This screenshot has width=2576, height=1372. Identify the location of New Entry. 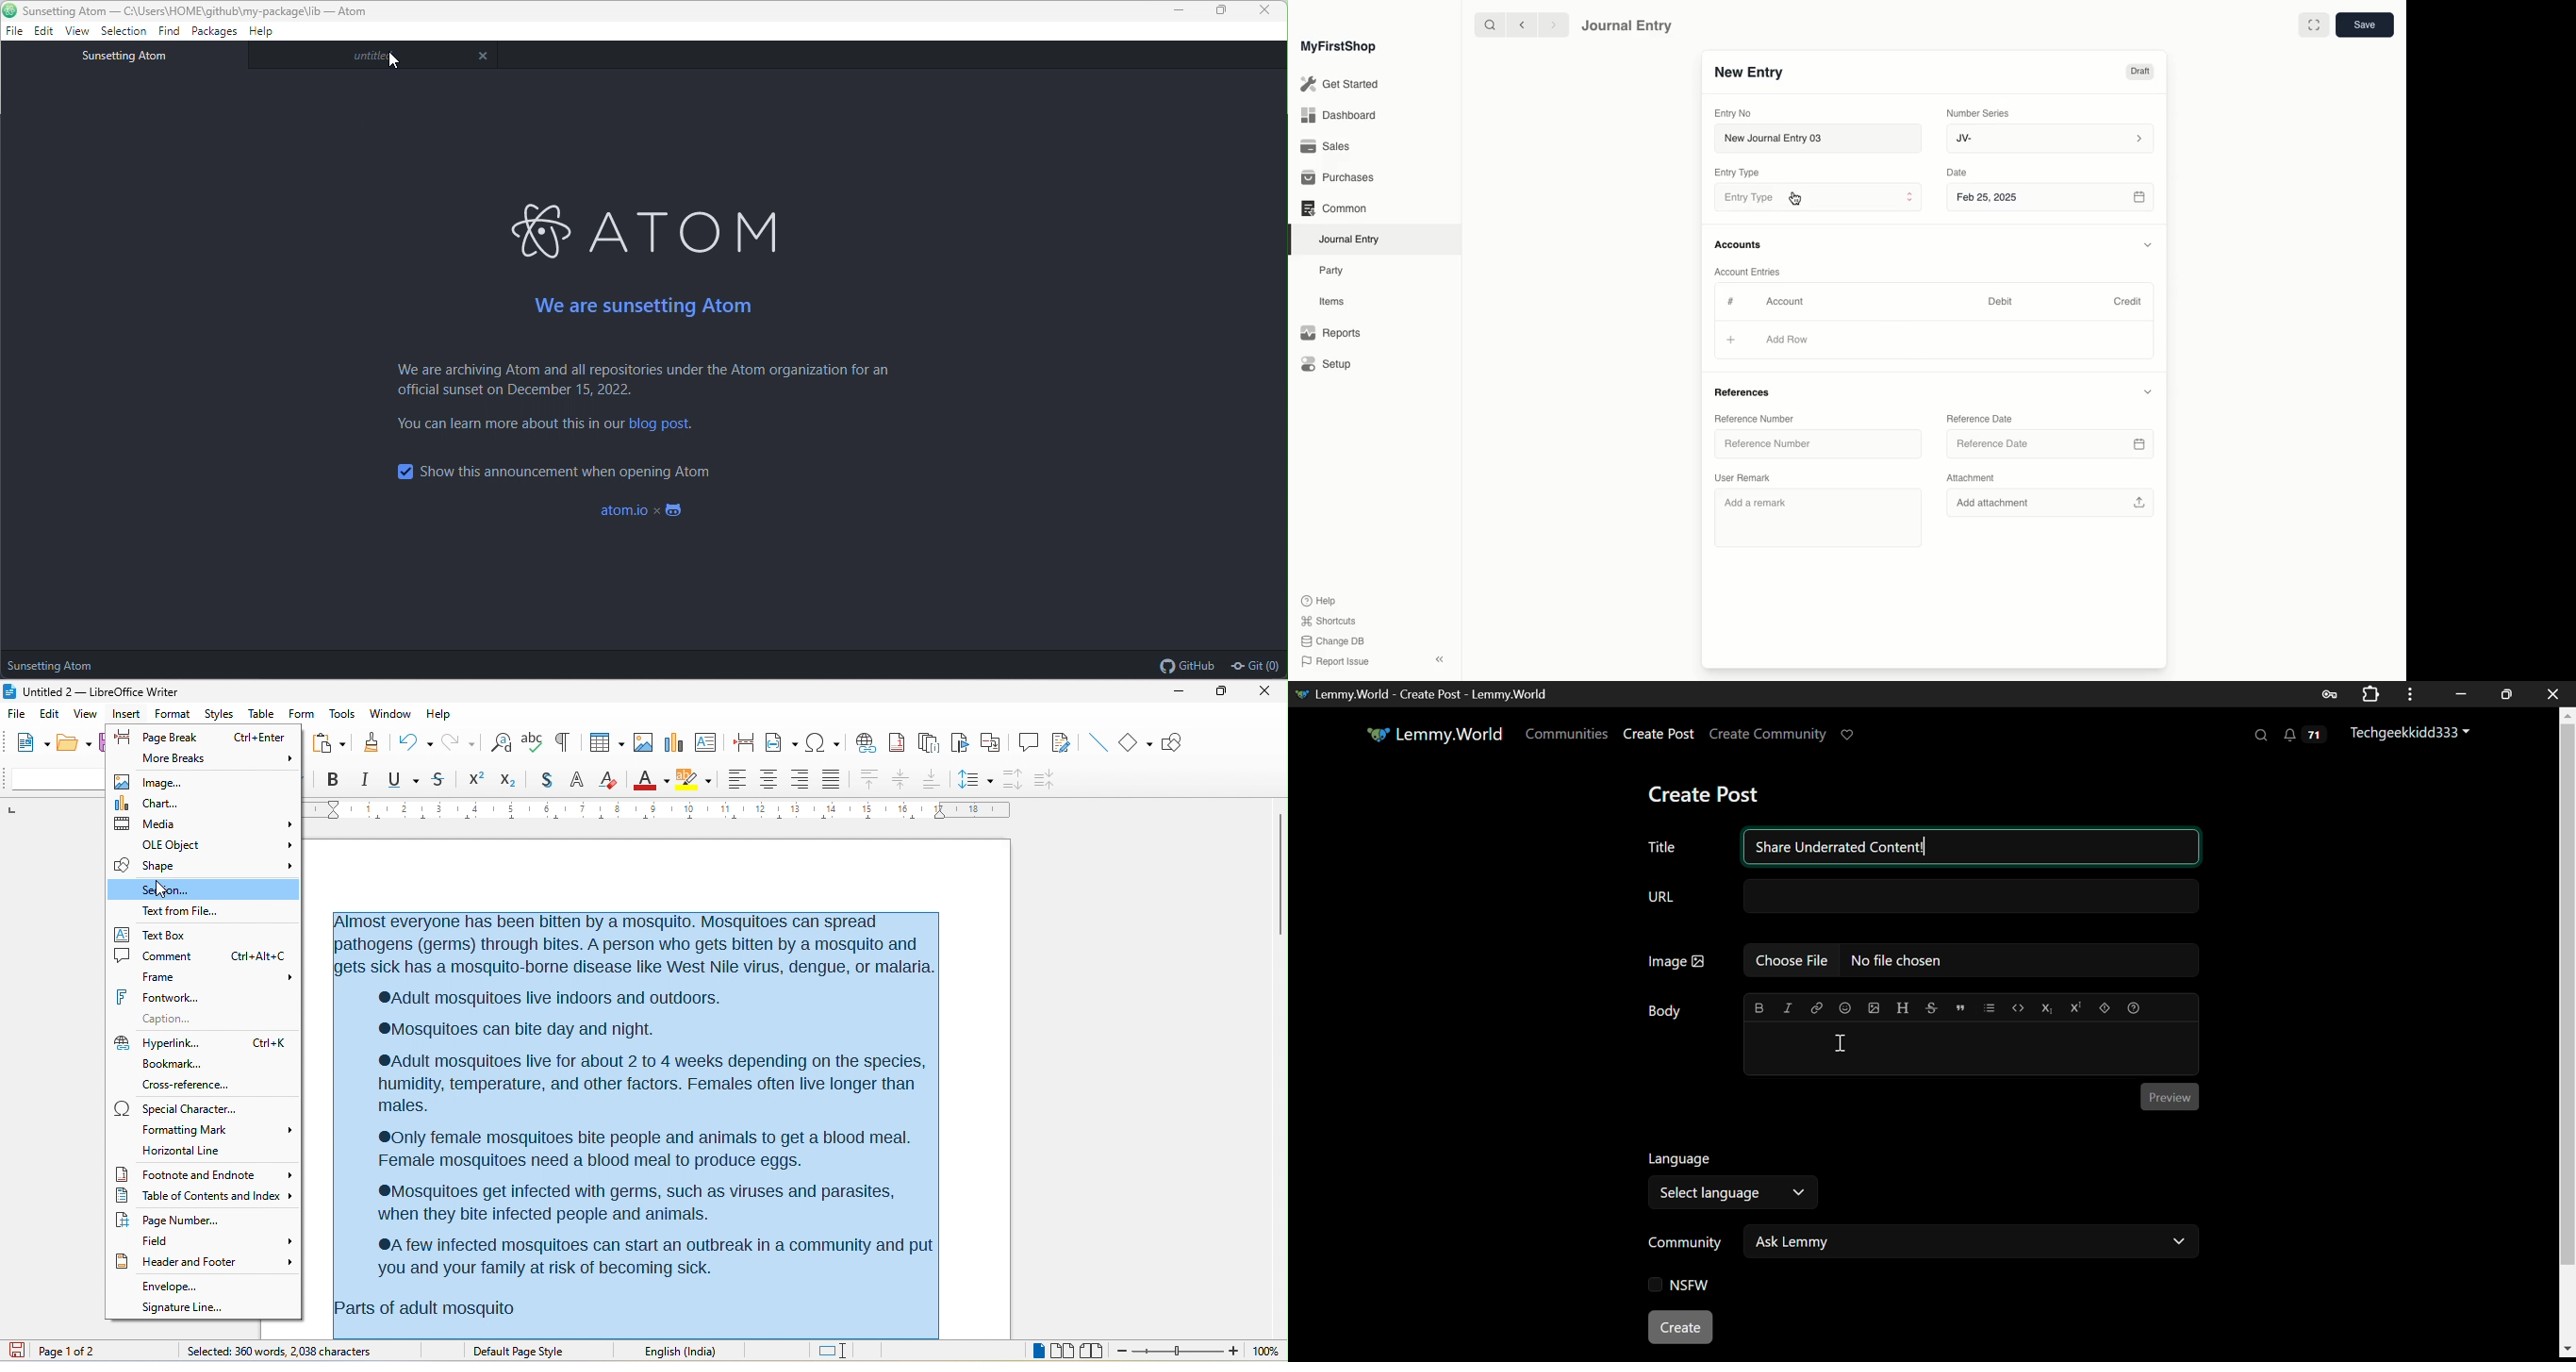
(1749, 73).